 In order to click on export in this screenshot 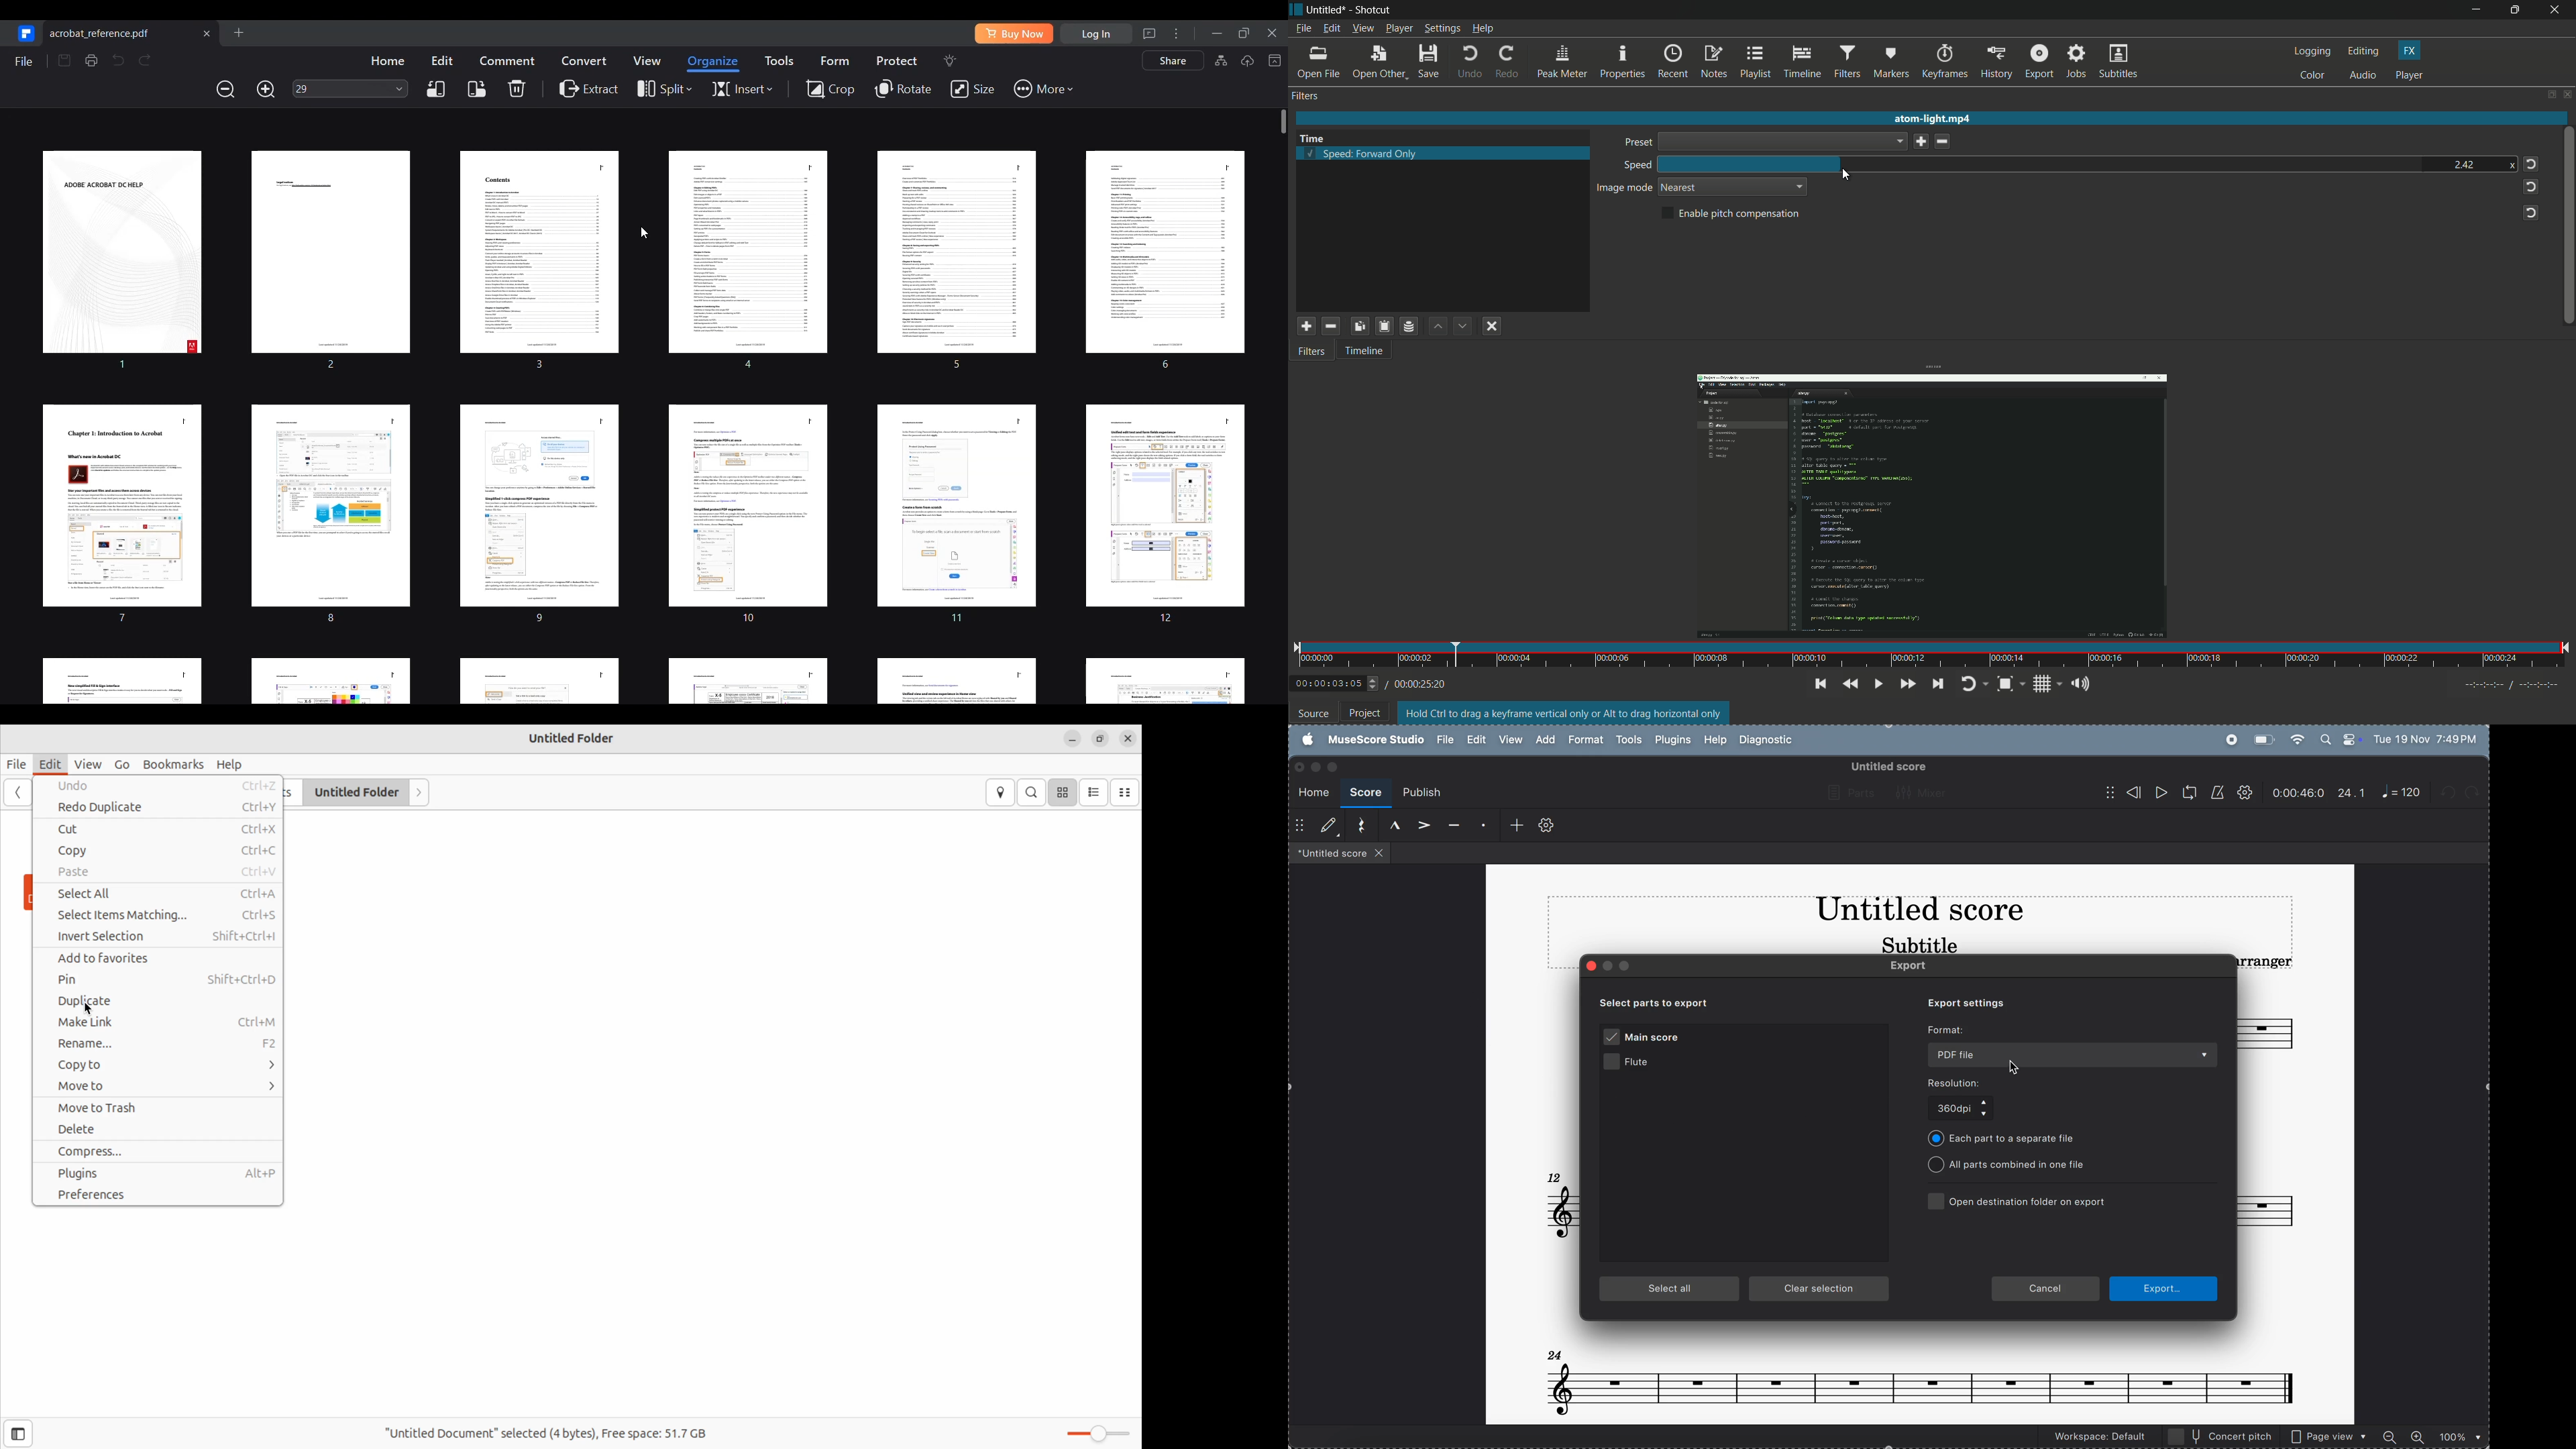, I will do `click(2039, 62)`.